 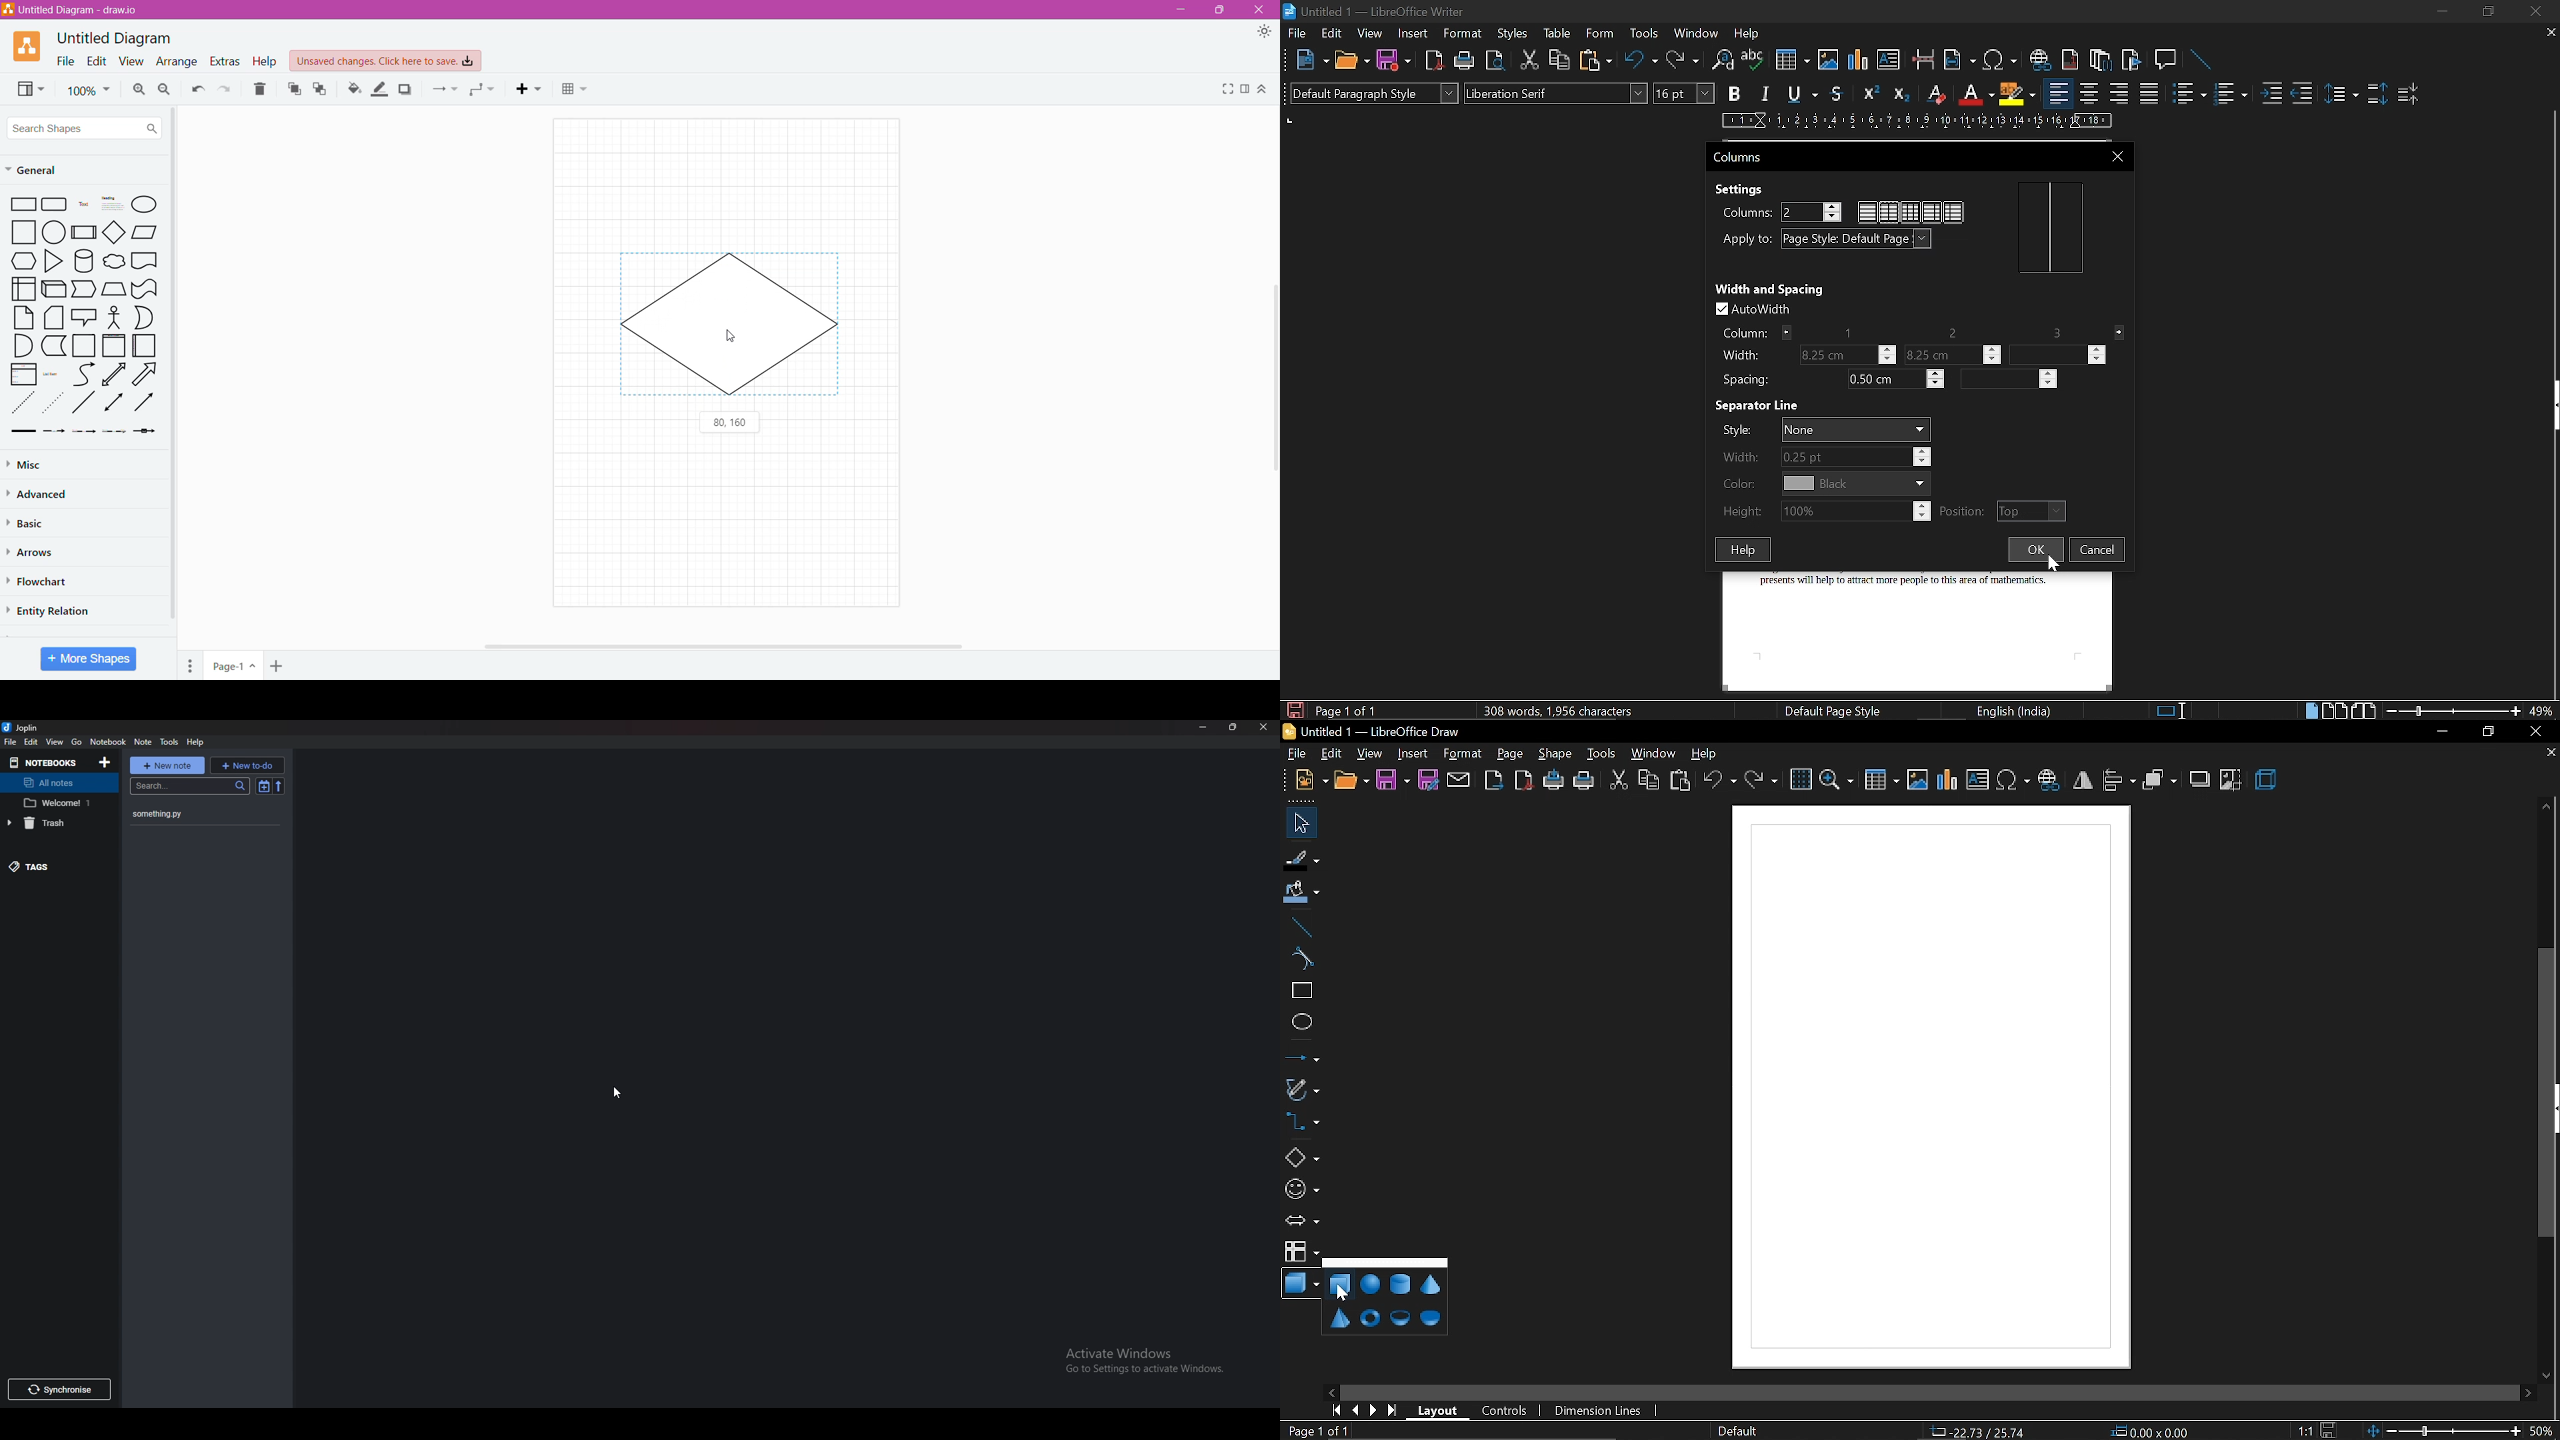 I want to click on Curves, so click(x=84, y=374).